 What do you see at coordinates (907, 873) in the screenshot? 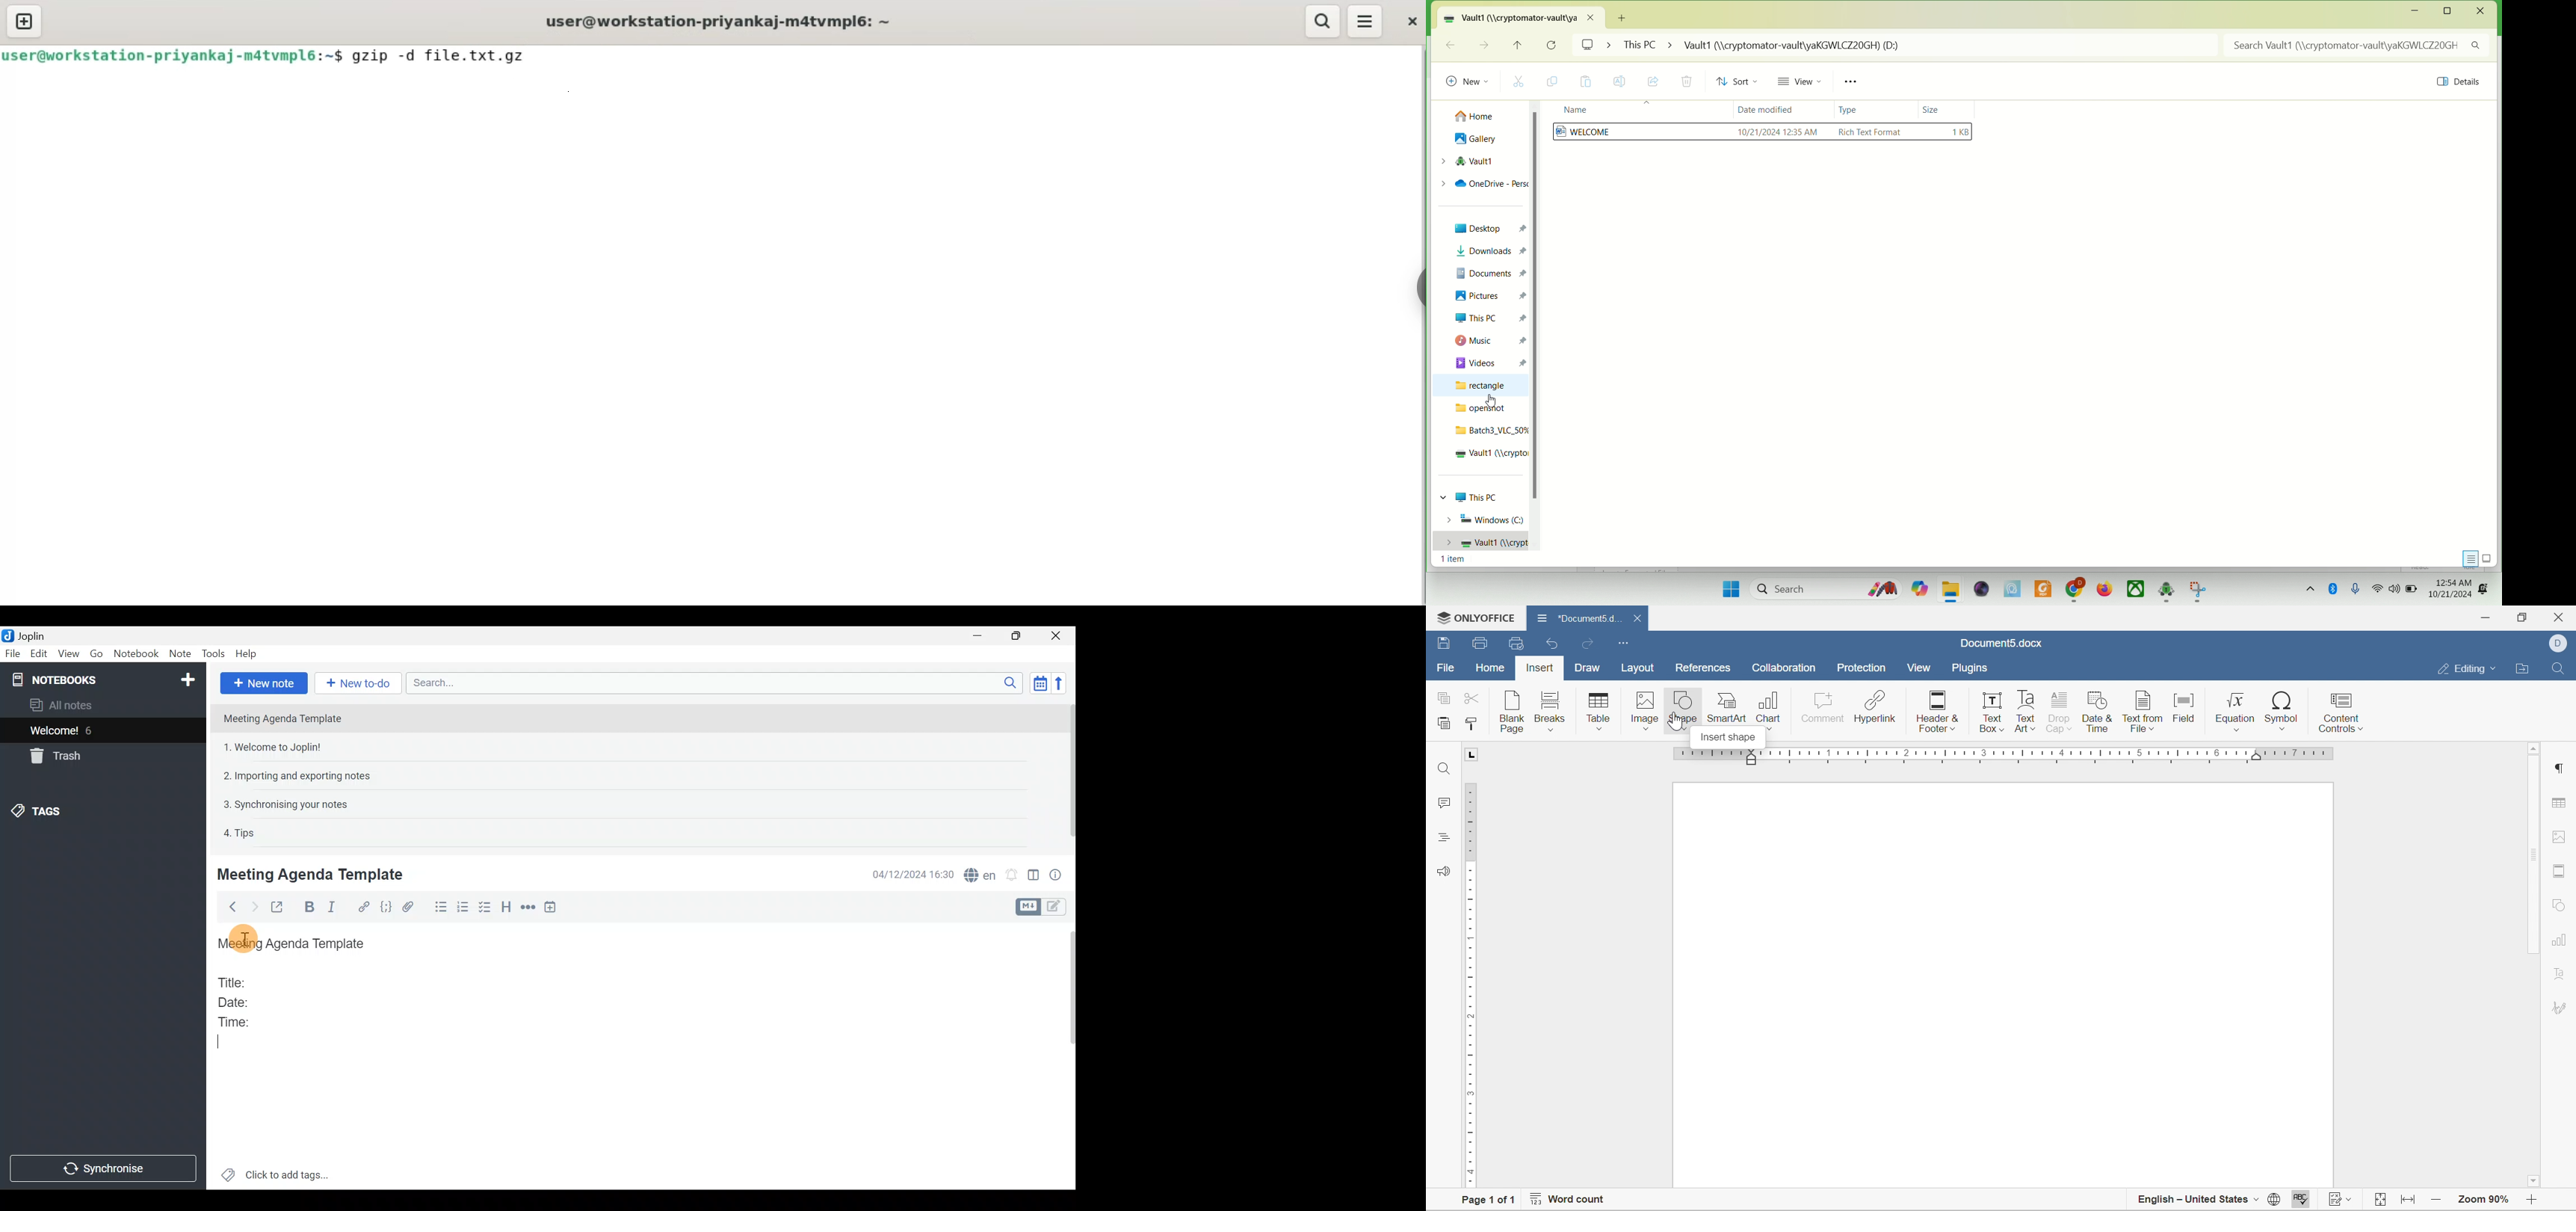
I see `04/12/2024 16:30` at bounding box center [907, 873].